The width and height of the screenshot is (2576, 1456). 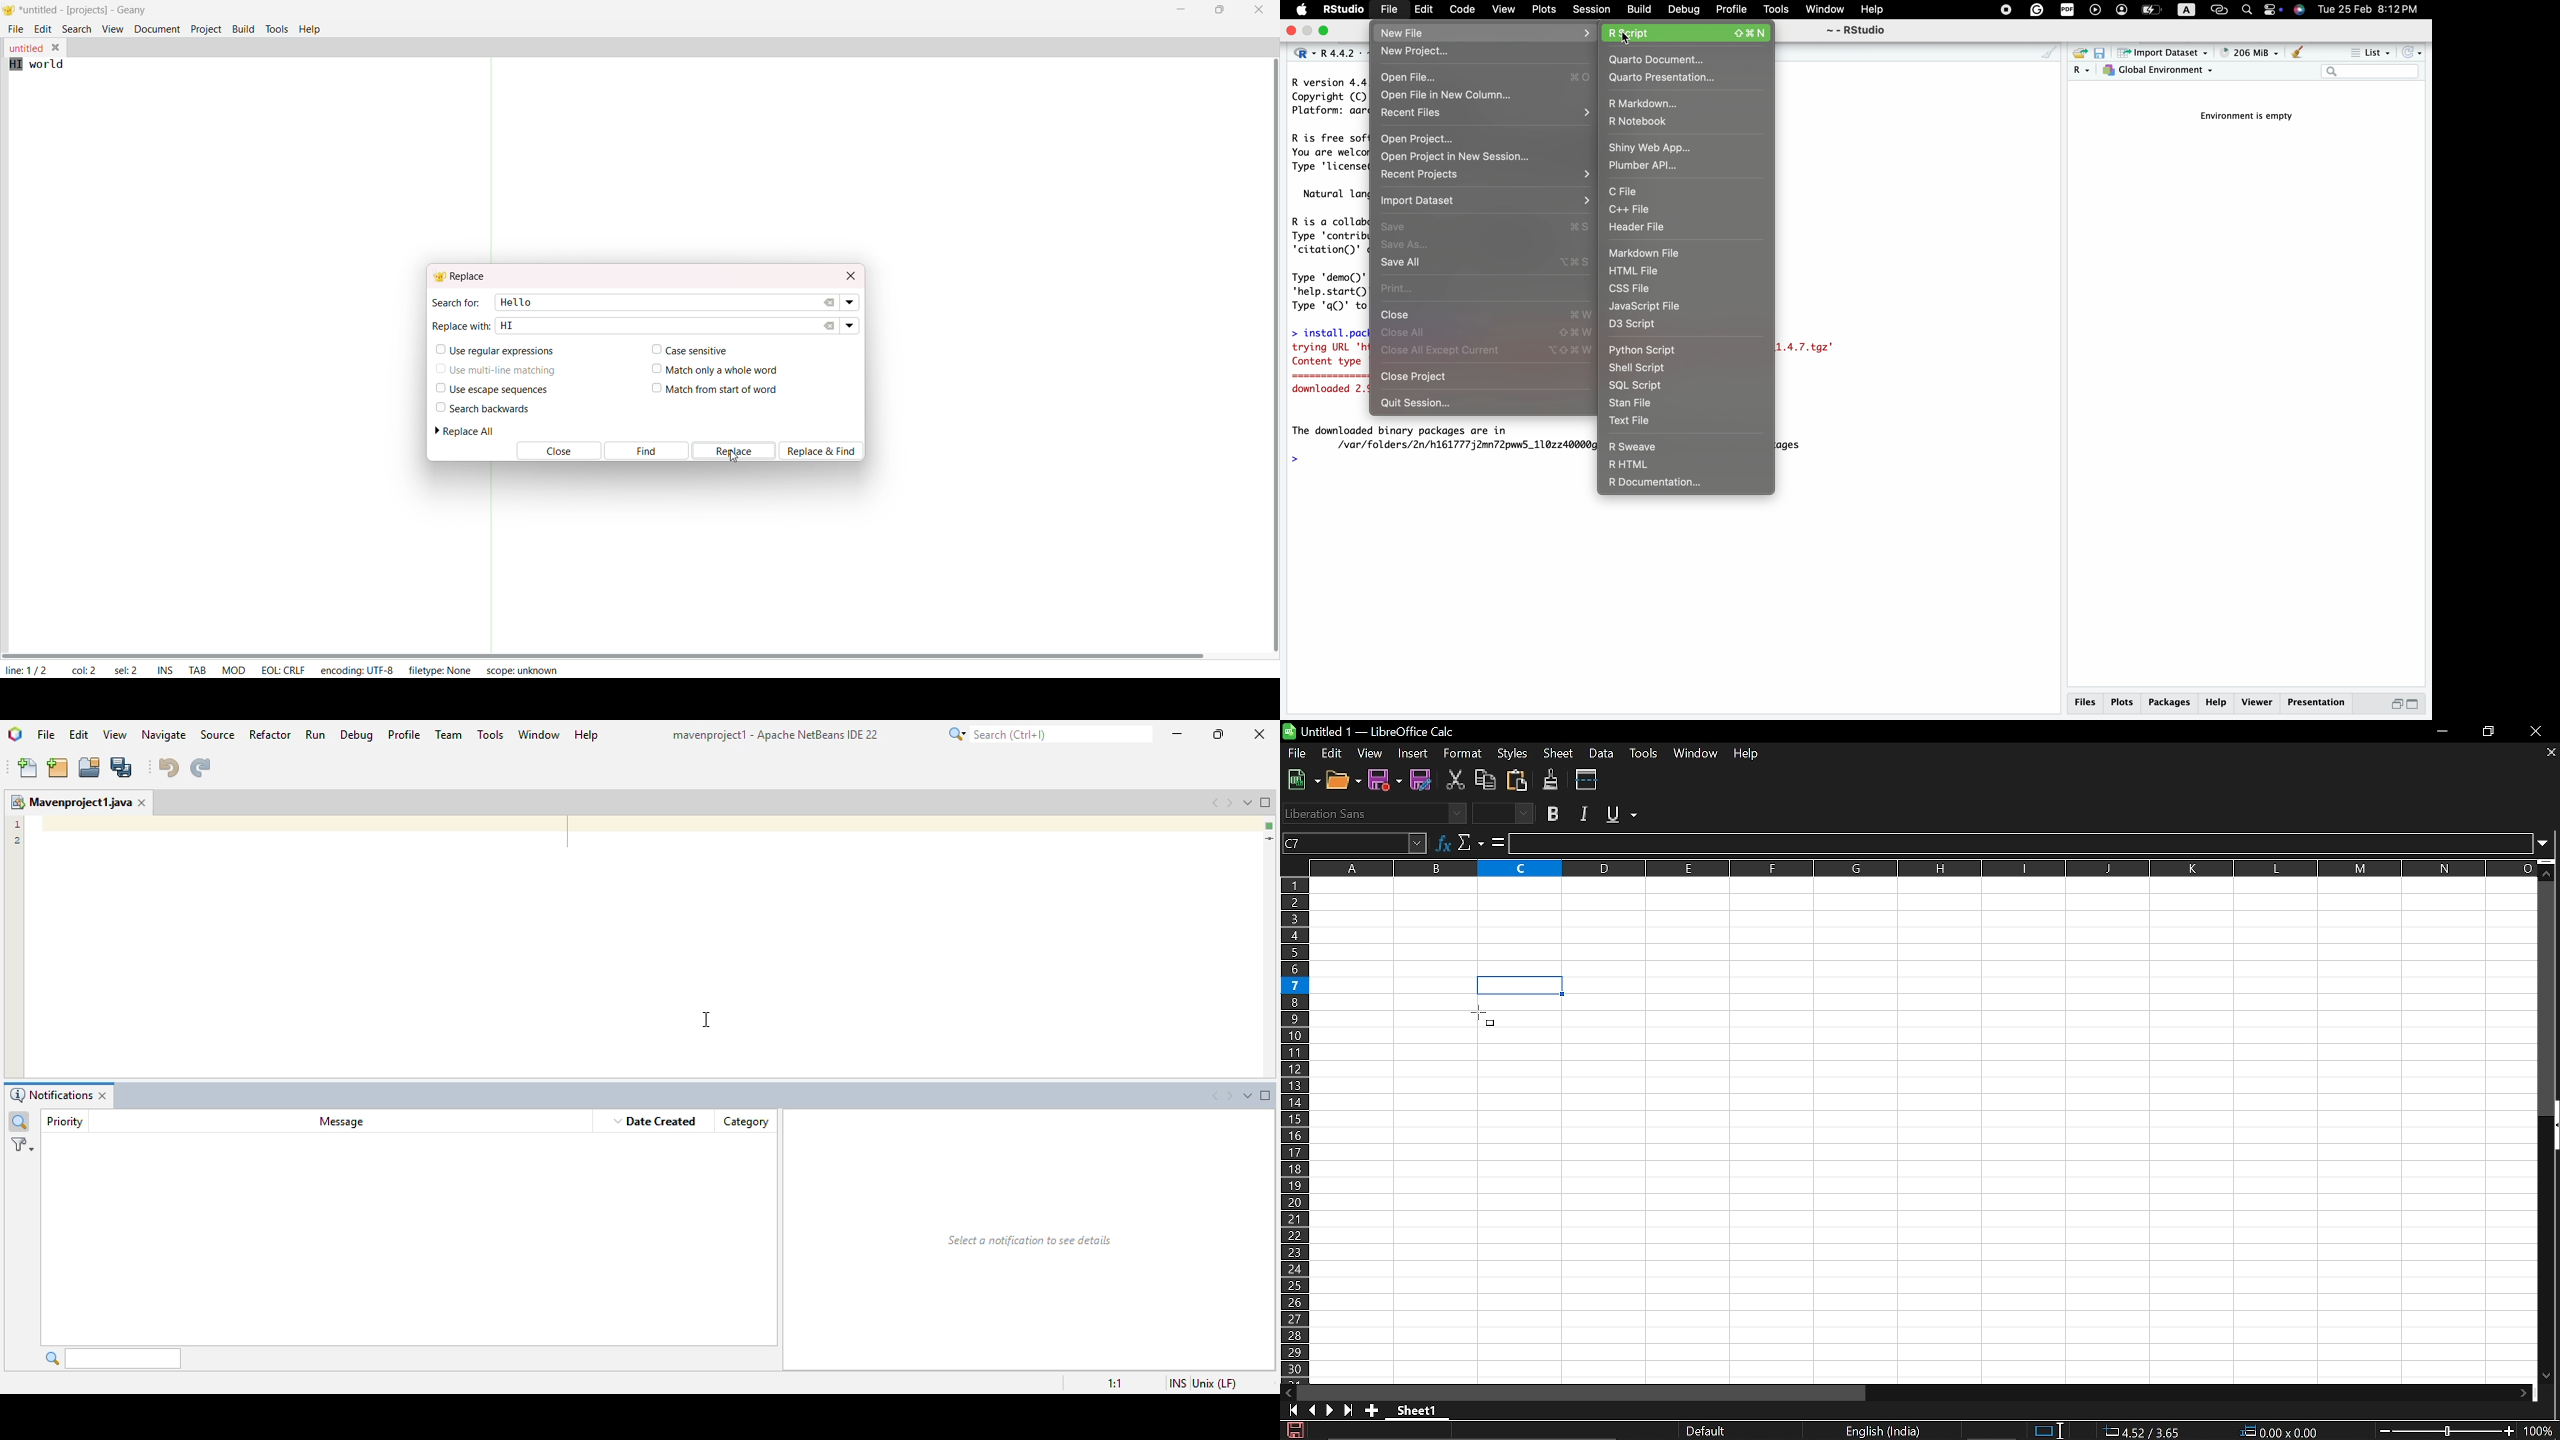 I want to click on Name box, so click(x=1355, y=842).